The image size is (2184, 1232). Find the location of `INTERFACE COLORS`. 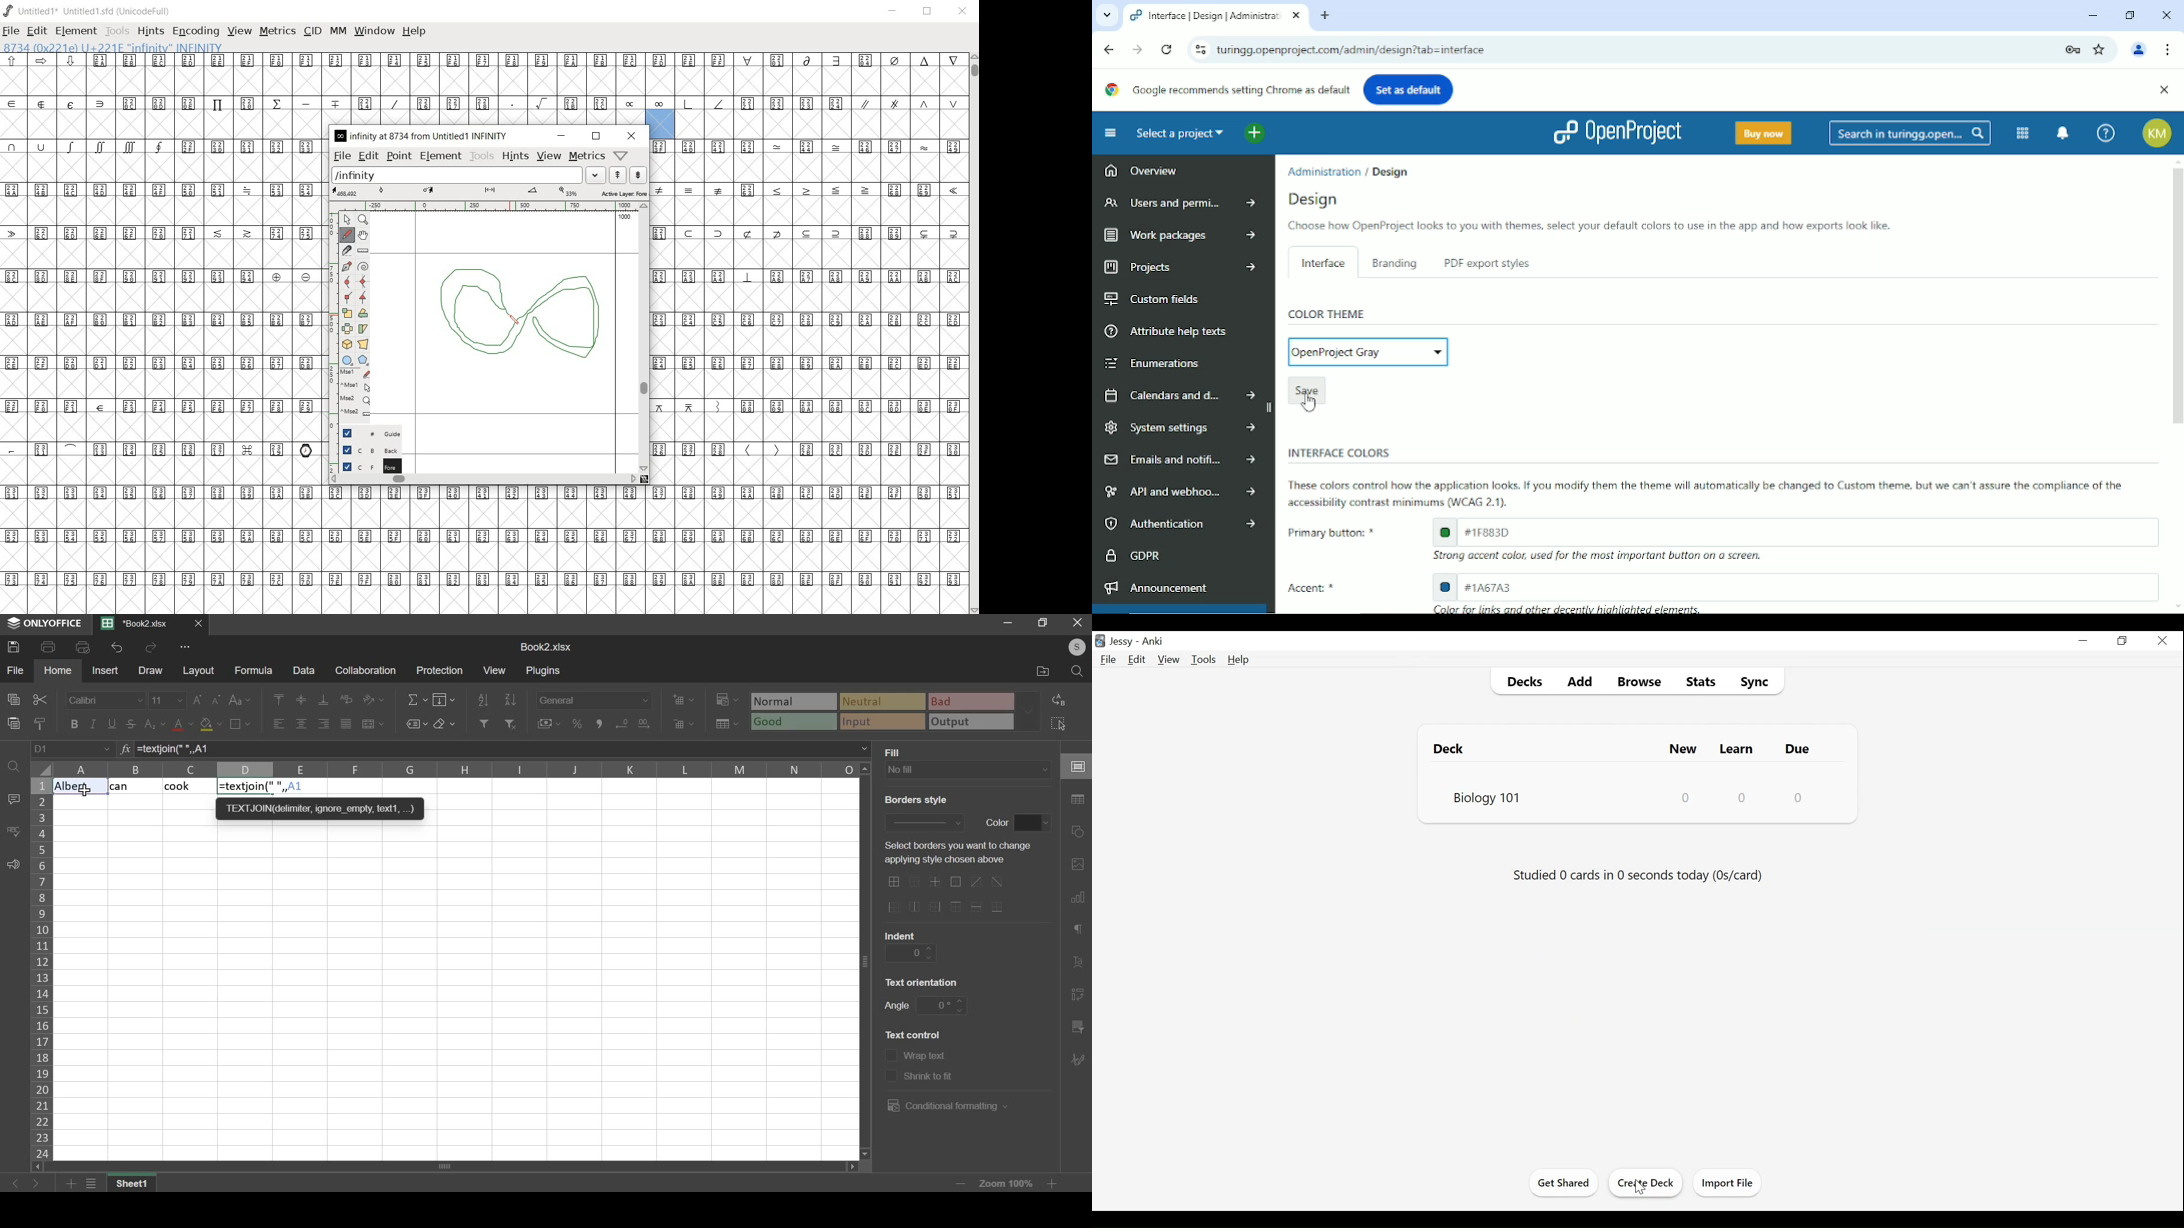

INTERFACE COLORS is located at coordinates (1335, 452).